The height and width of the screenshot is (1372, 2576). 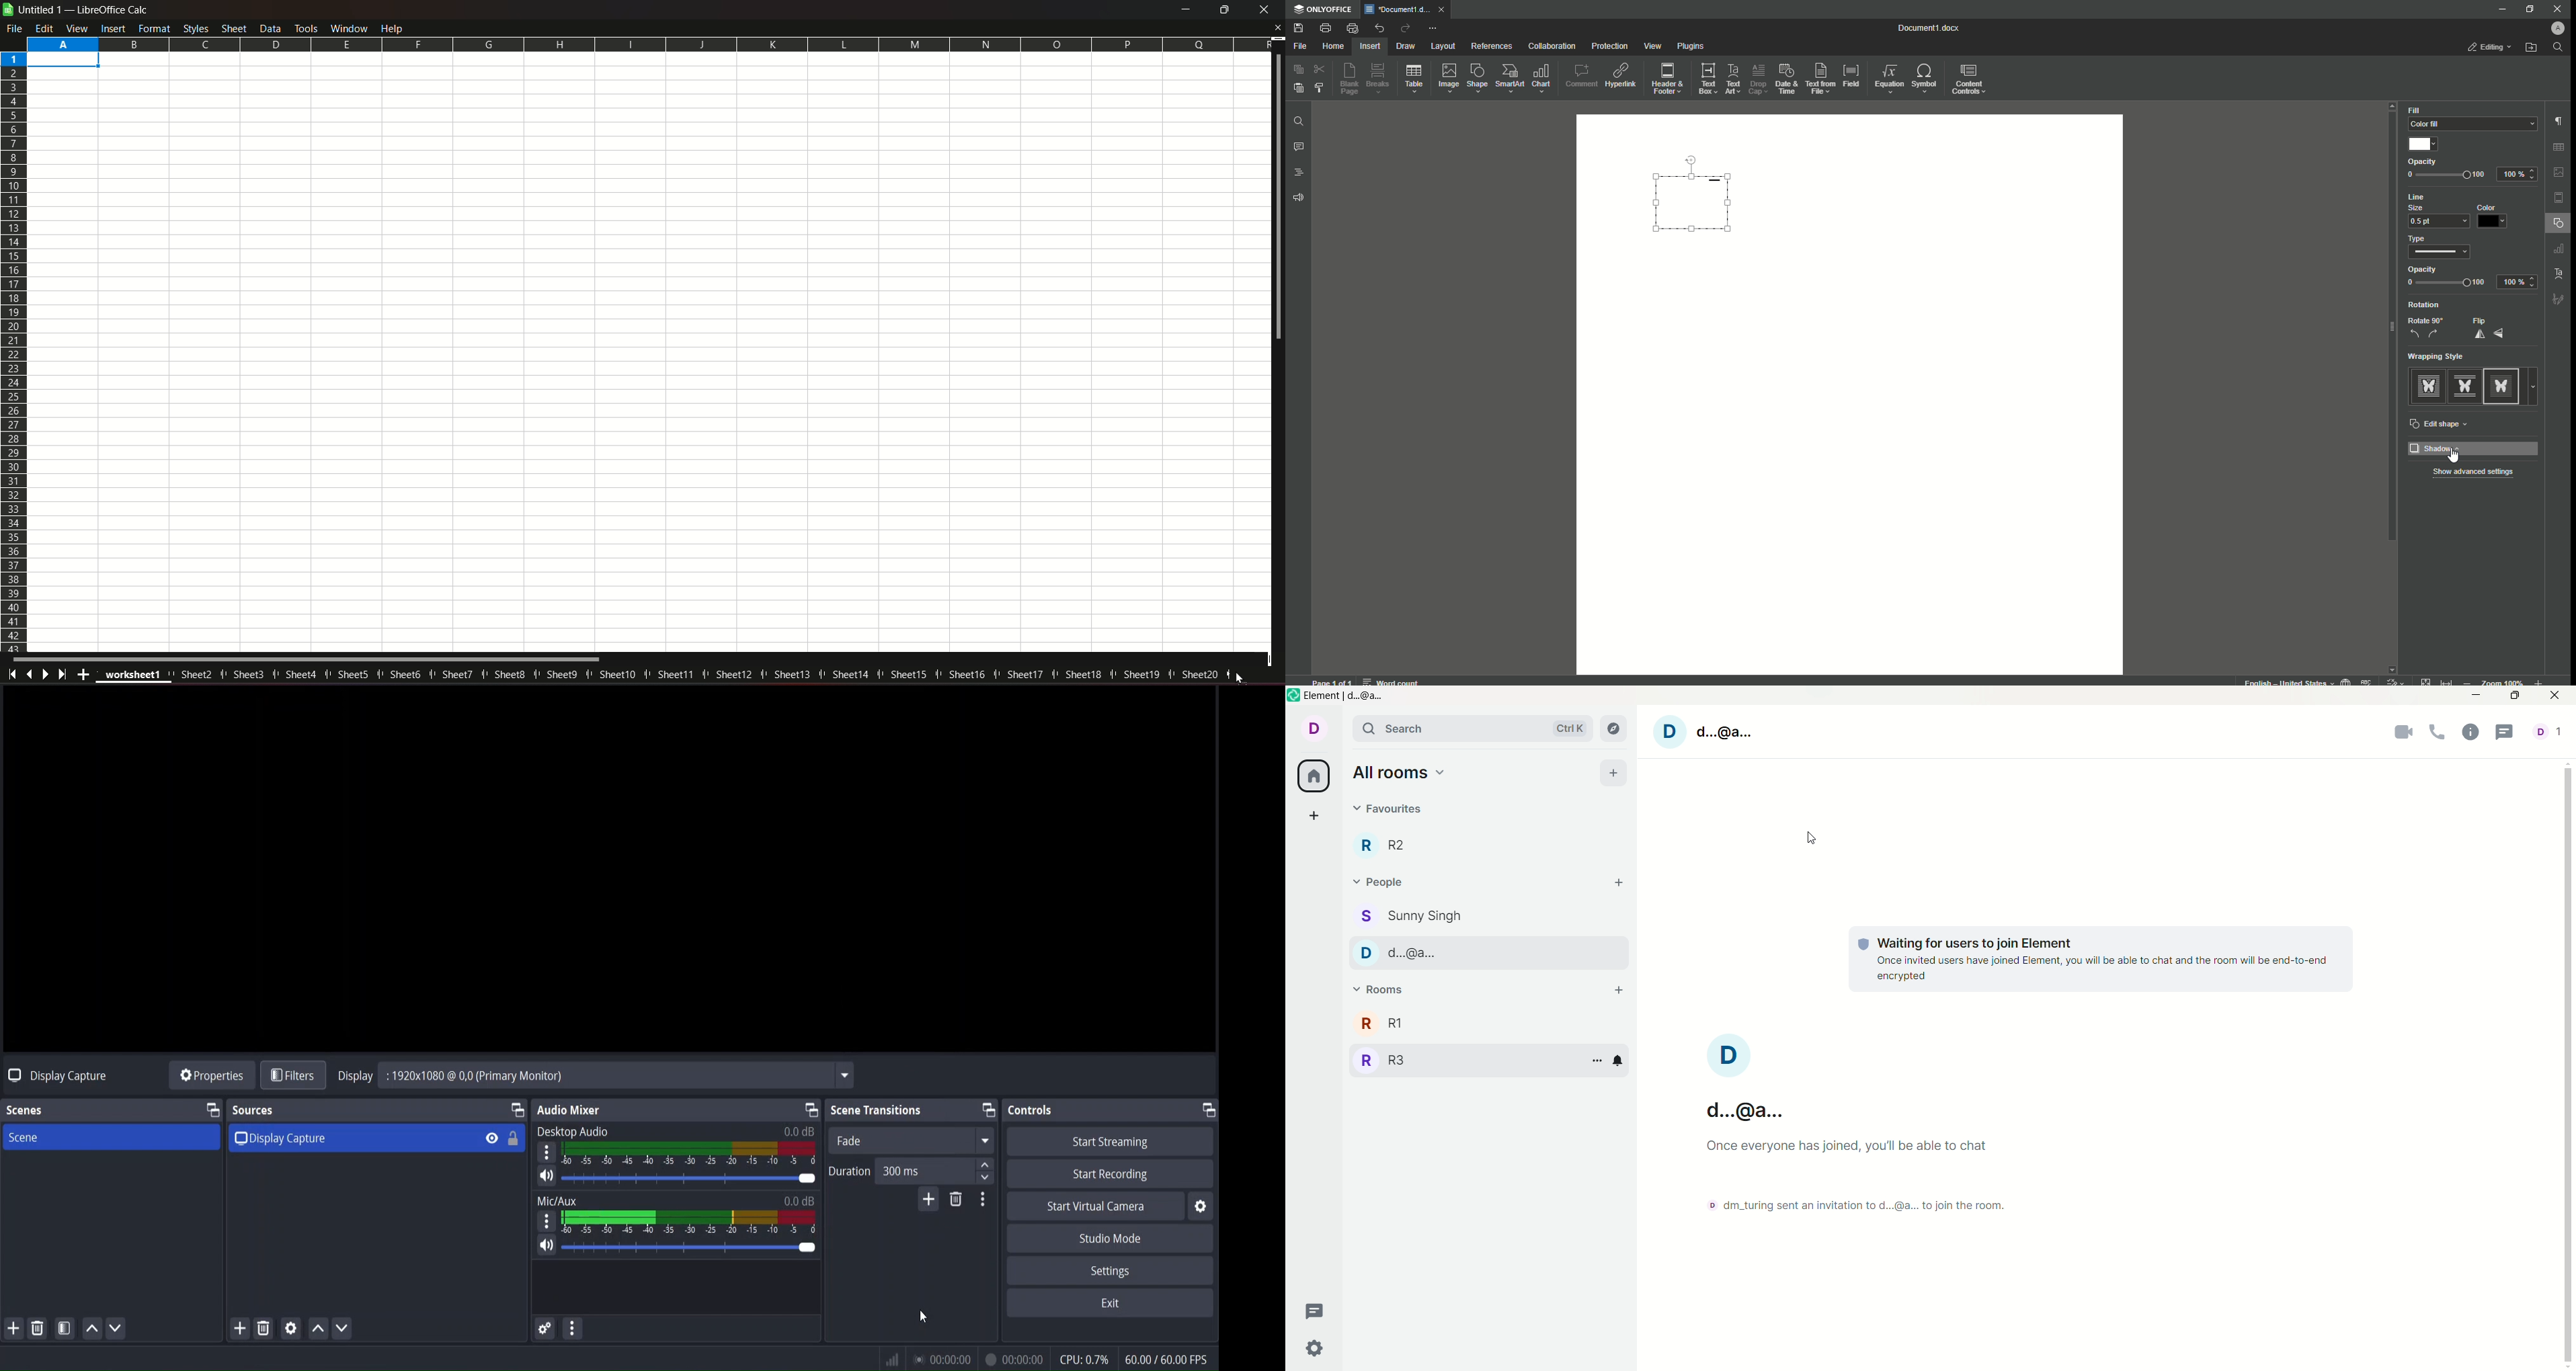 I want to click on change tab layout, so click(x=212, y=1111).